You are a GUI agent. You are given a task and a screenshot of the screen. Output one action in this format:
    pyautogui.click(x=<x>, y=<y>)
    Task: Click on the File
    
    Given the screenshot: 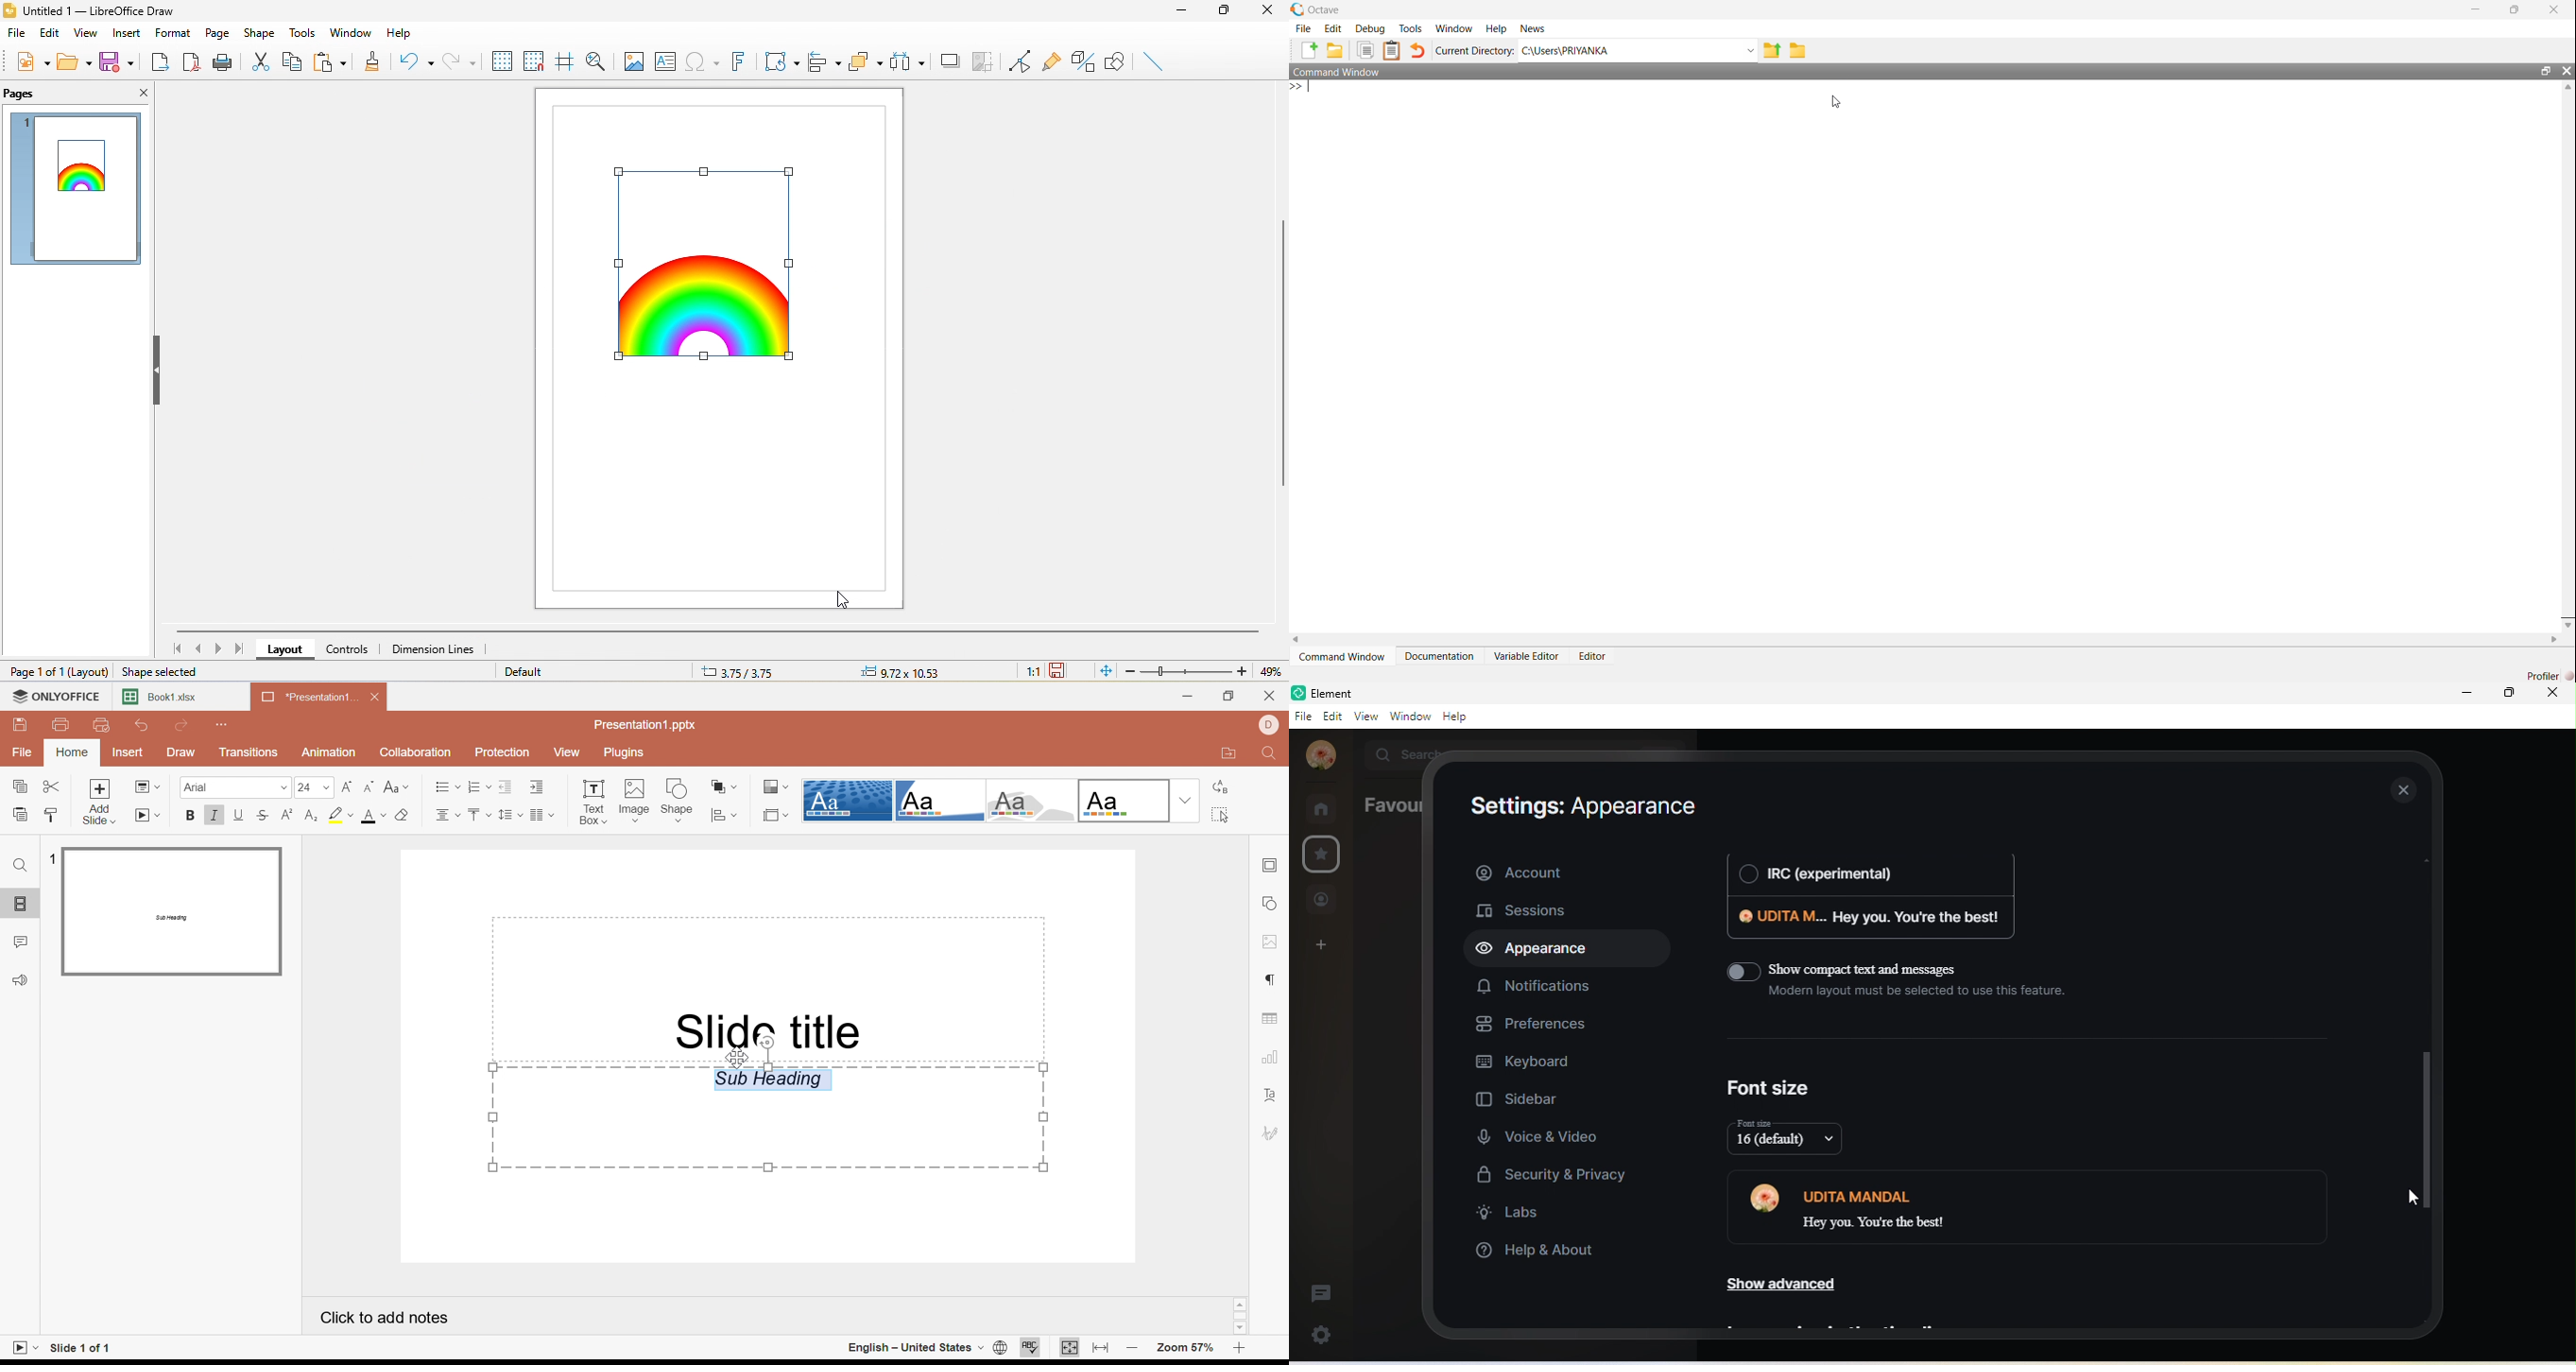 What is the action you would take?
    pyautogui.click(x=22, y=752)
    